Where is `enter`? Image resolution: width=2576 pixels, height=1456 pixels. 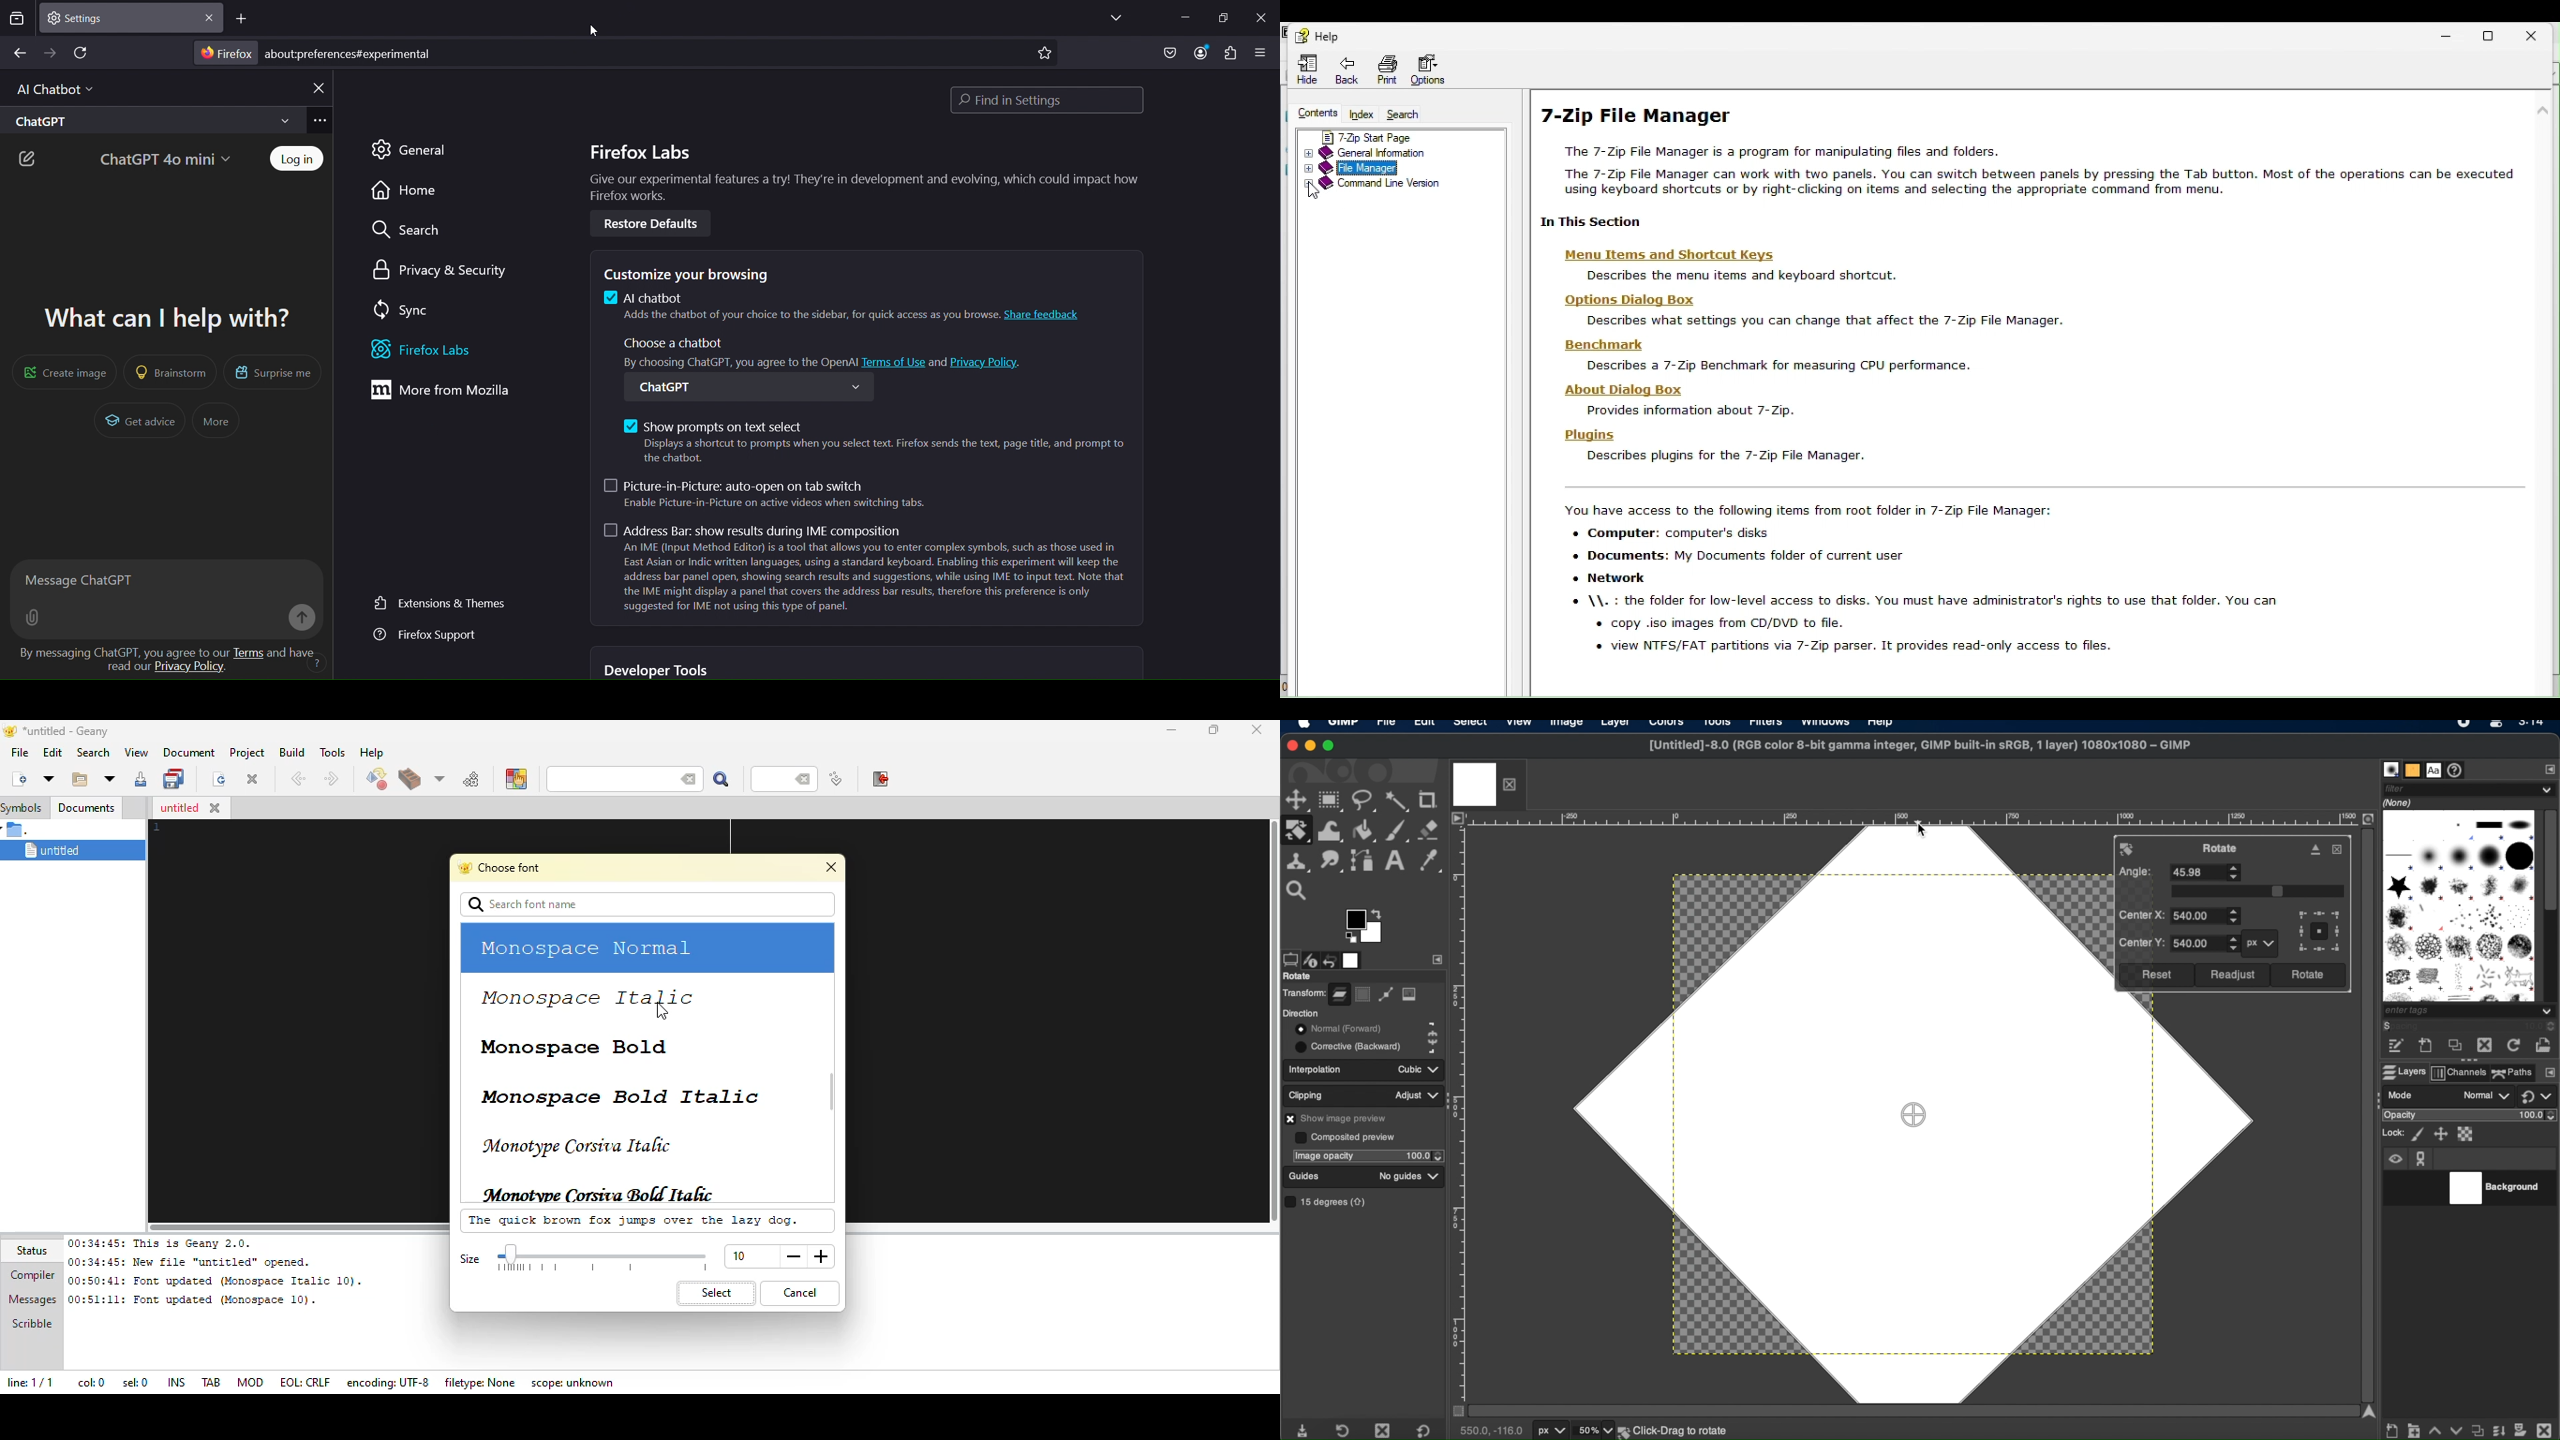 enter is located at coordinates (299, 618).